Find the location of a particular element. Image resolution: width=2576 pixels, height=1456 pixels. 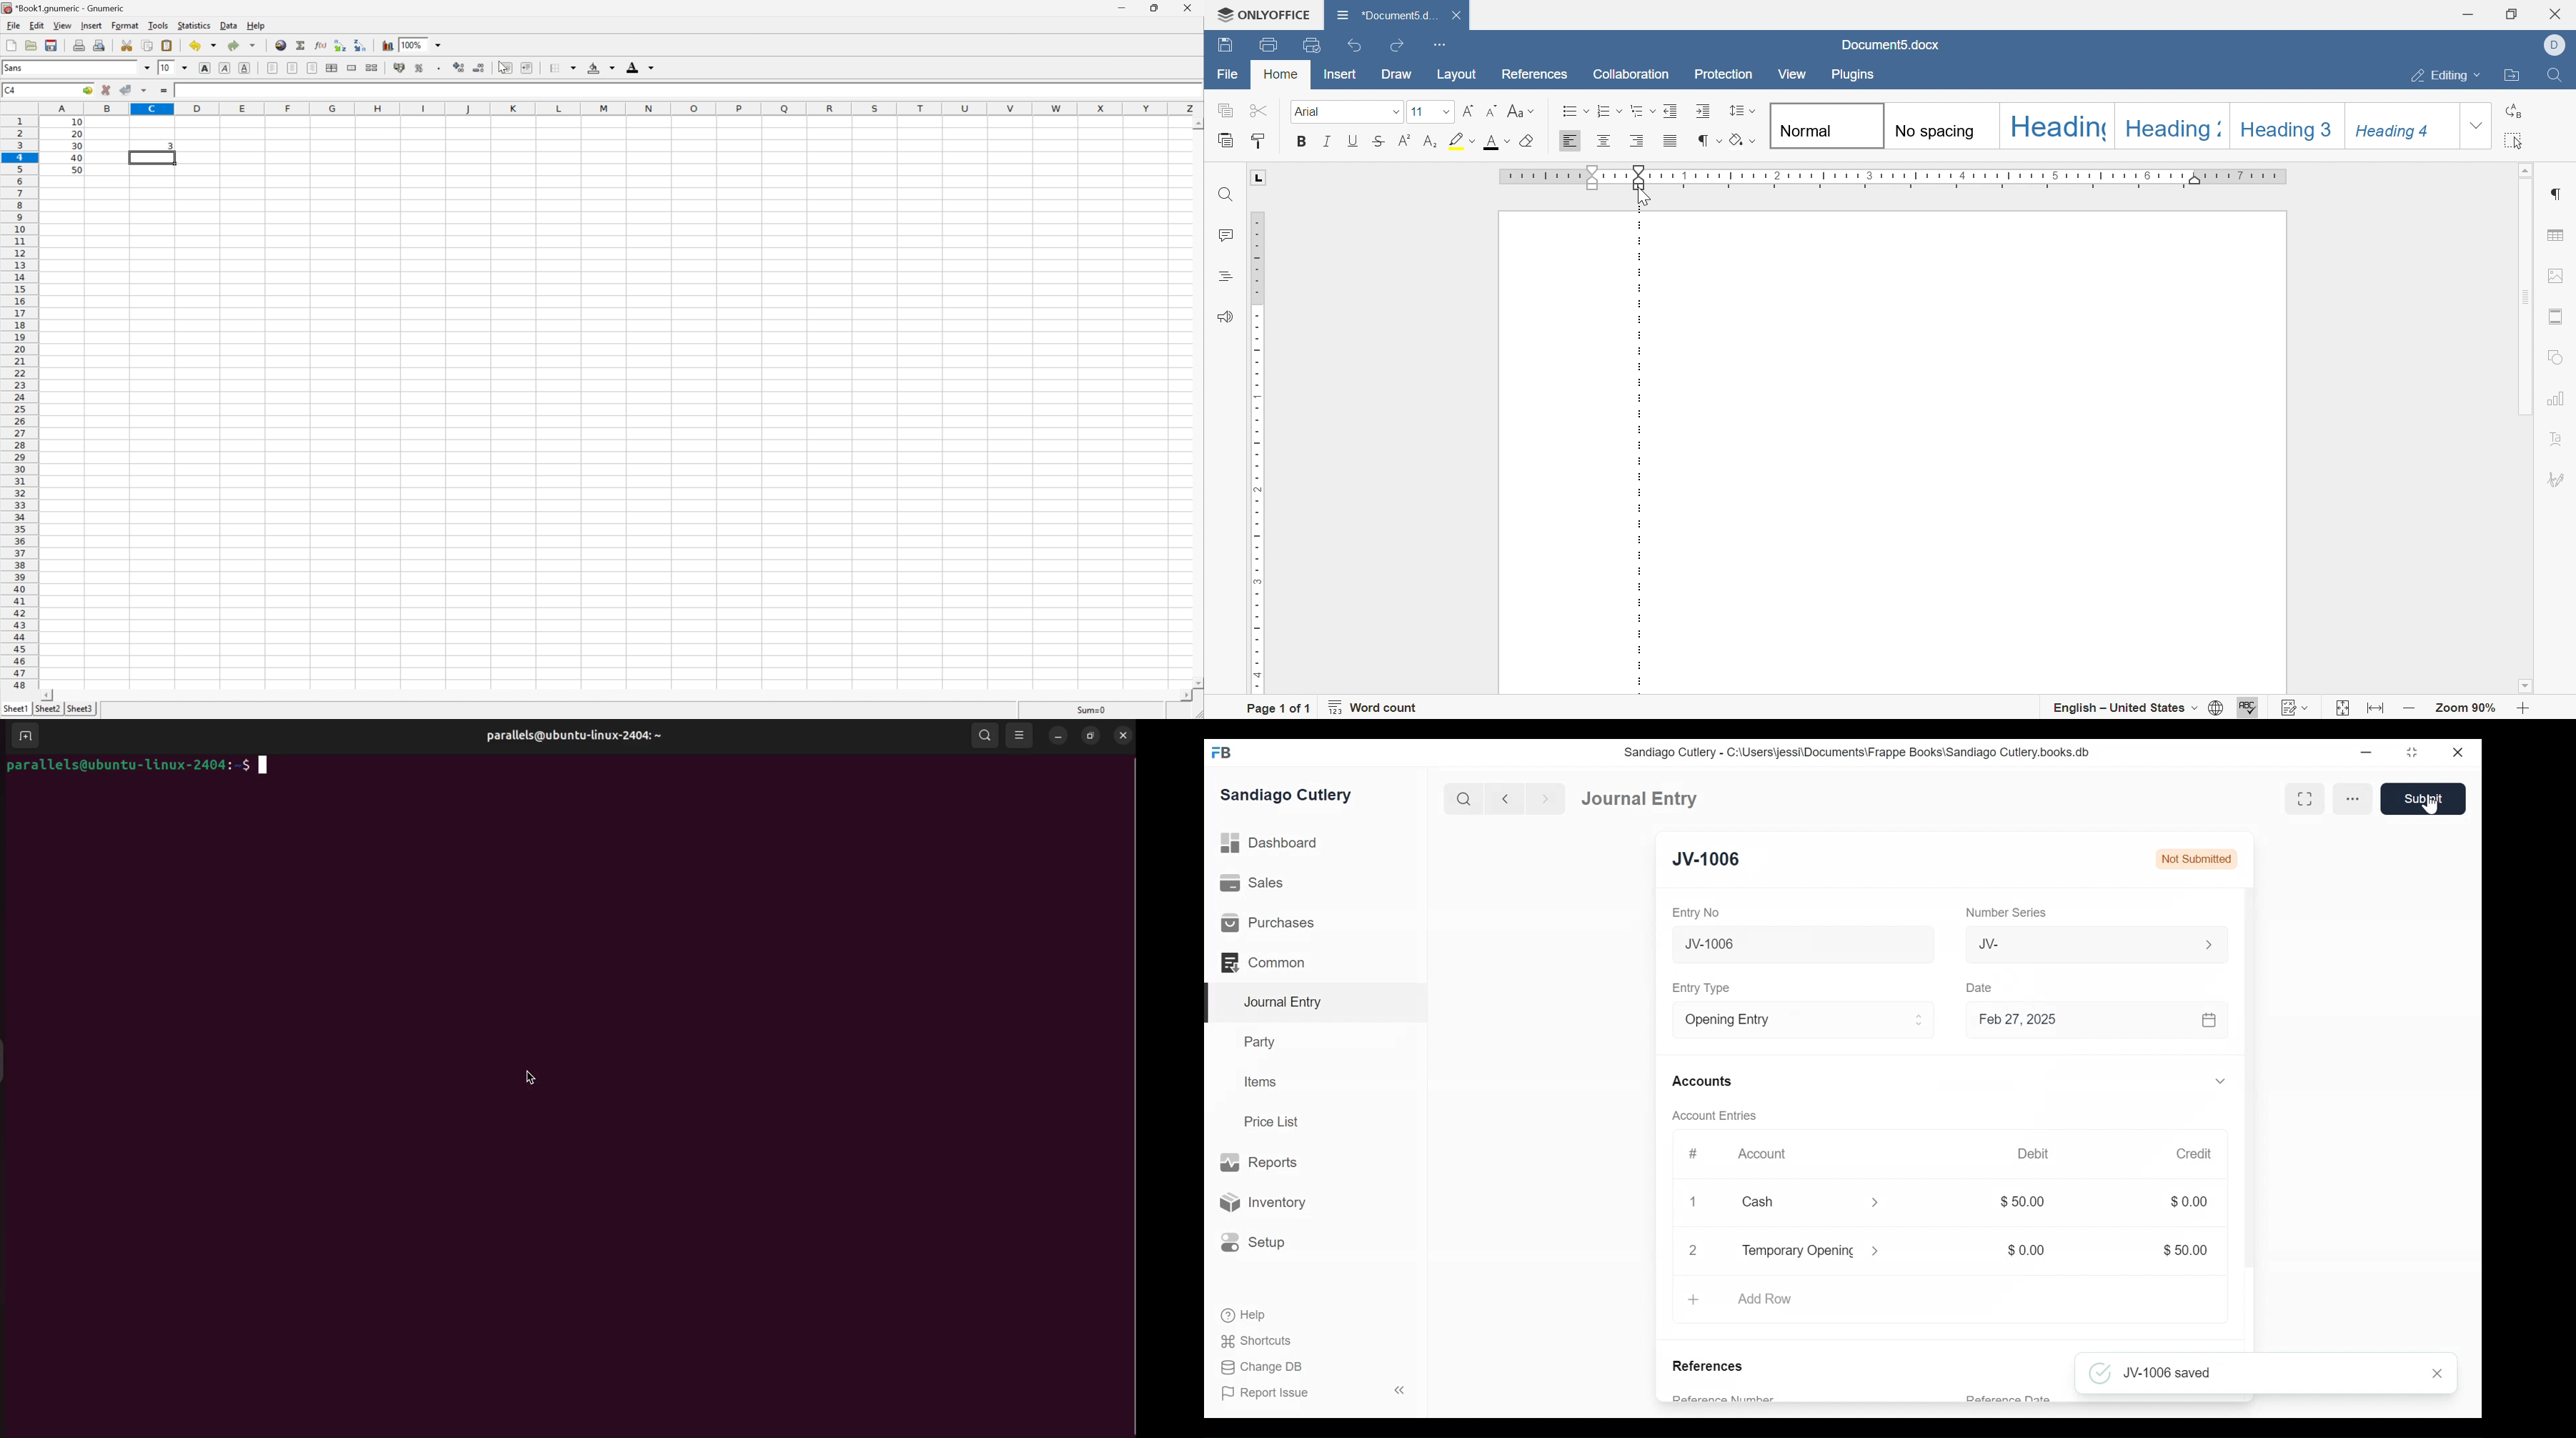

$50.00 is located at coordinates (2188, 1250).